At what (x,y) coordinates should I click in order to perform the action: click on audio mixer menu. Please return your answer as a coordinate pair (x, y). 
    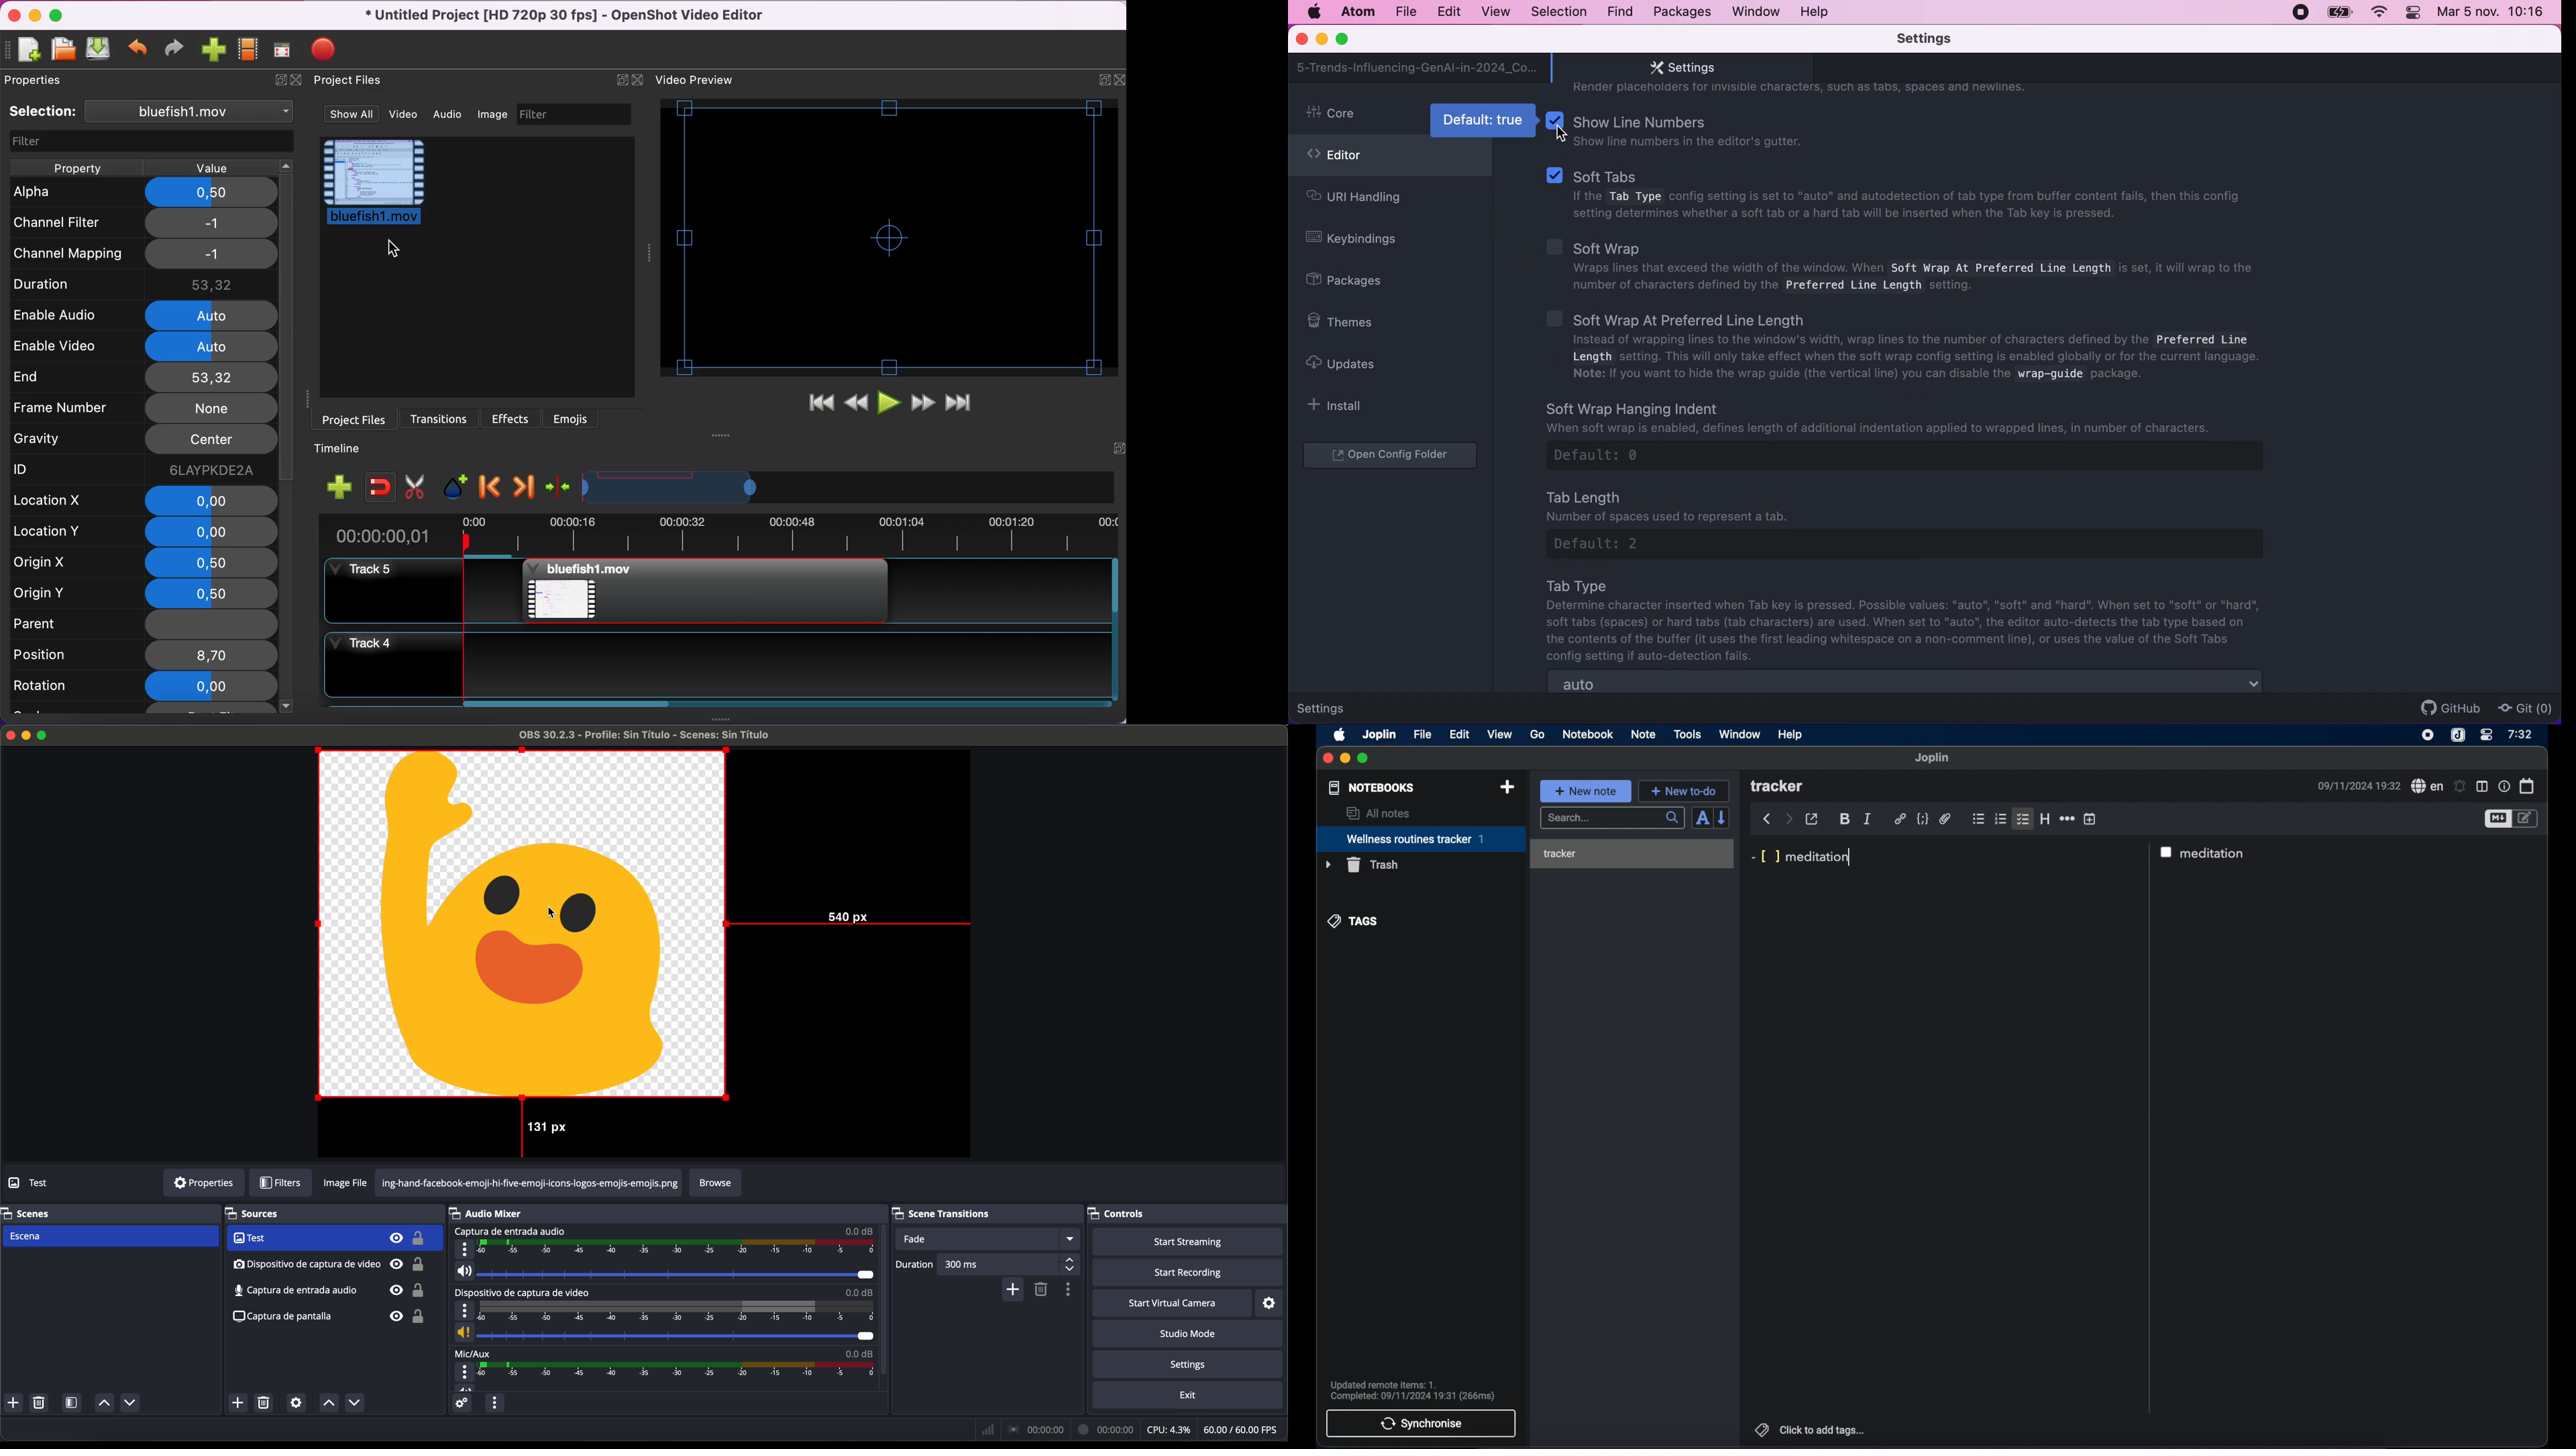
    Looking at the image, I should click on (494, 1403).